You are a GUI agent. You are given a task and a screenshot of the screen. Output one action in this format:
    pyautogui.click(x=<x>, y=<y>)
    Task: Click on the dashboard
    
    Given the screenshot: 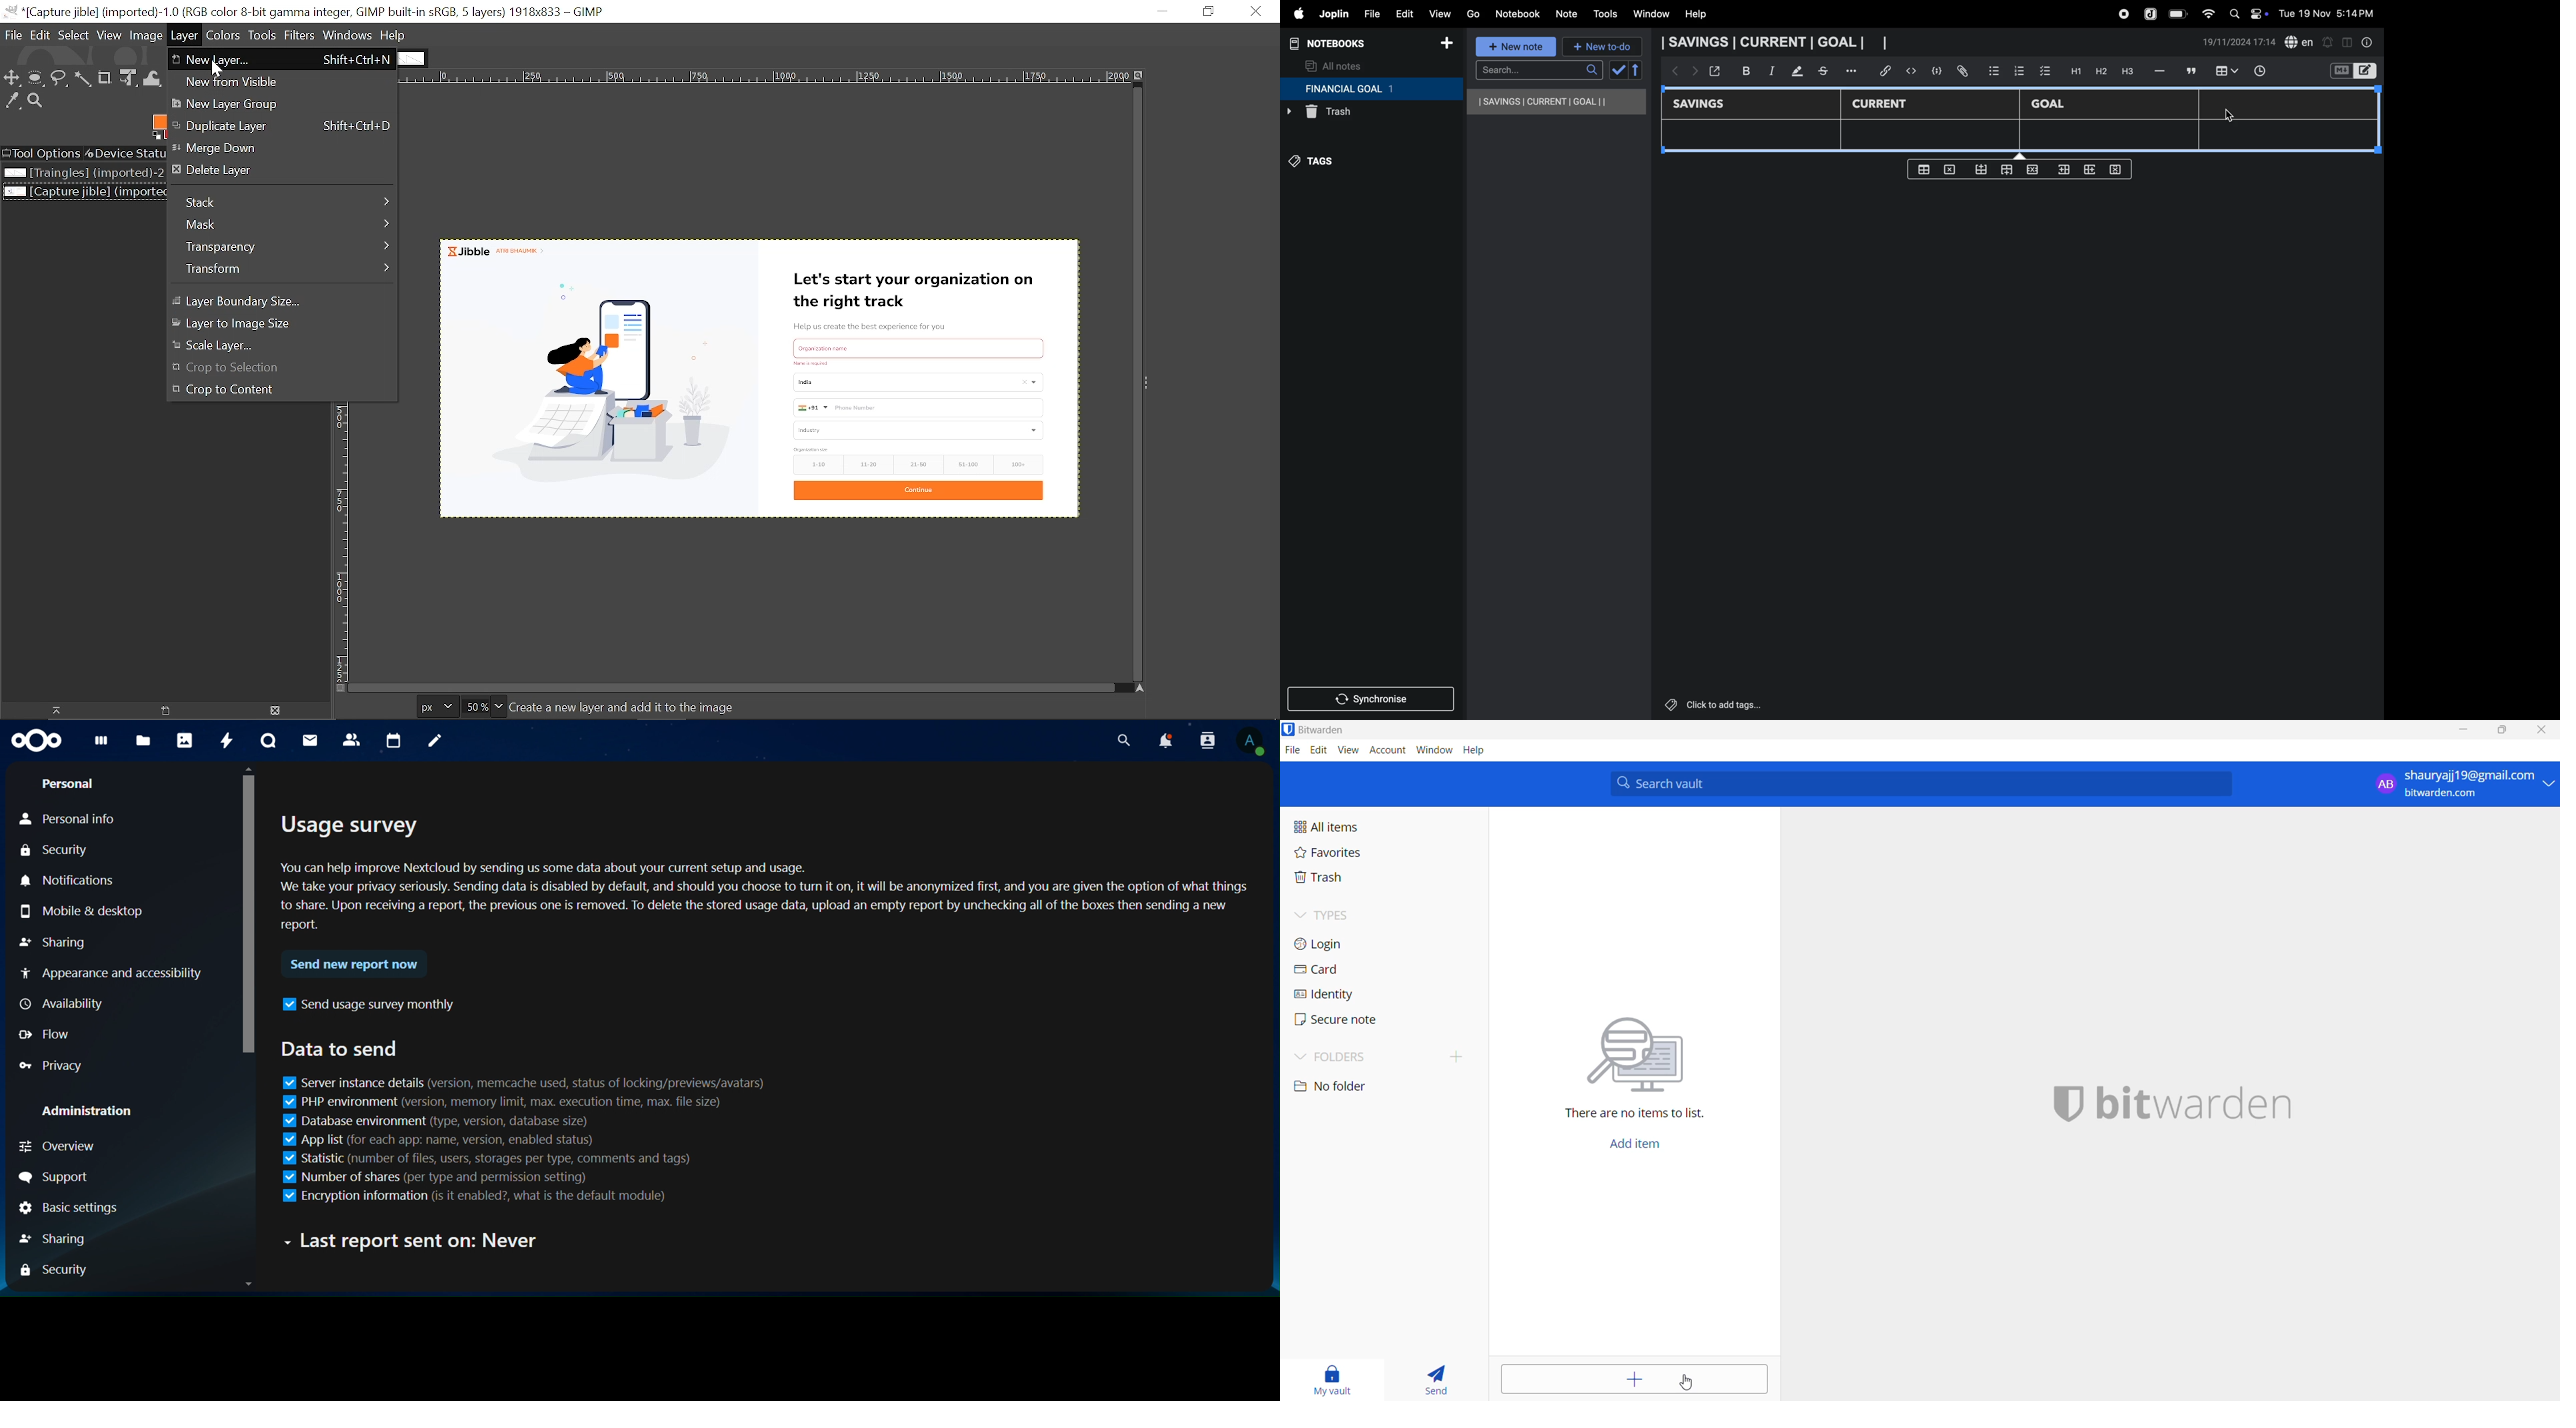 What is the action you would take?
    pyautogui.click(x=102, y=744)
    